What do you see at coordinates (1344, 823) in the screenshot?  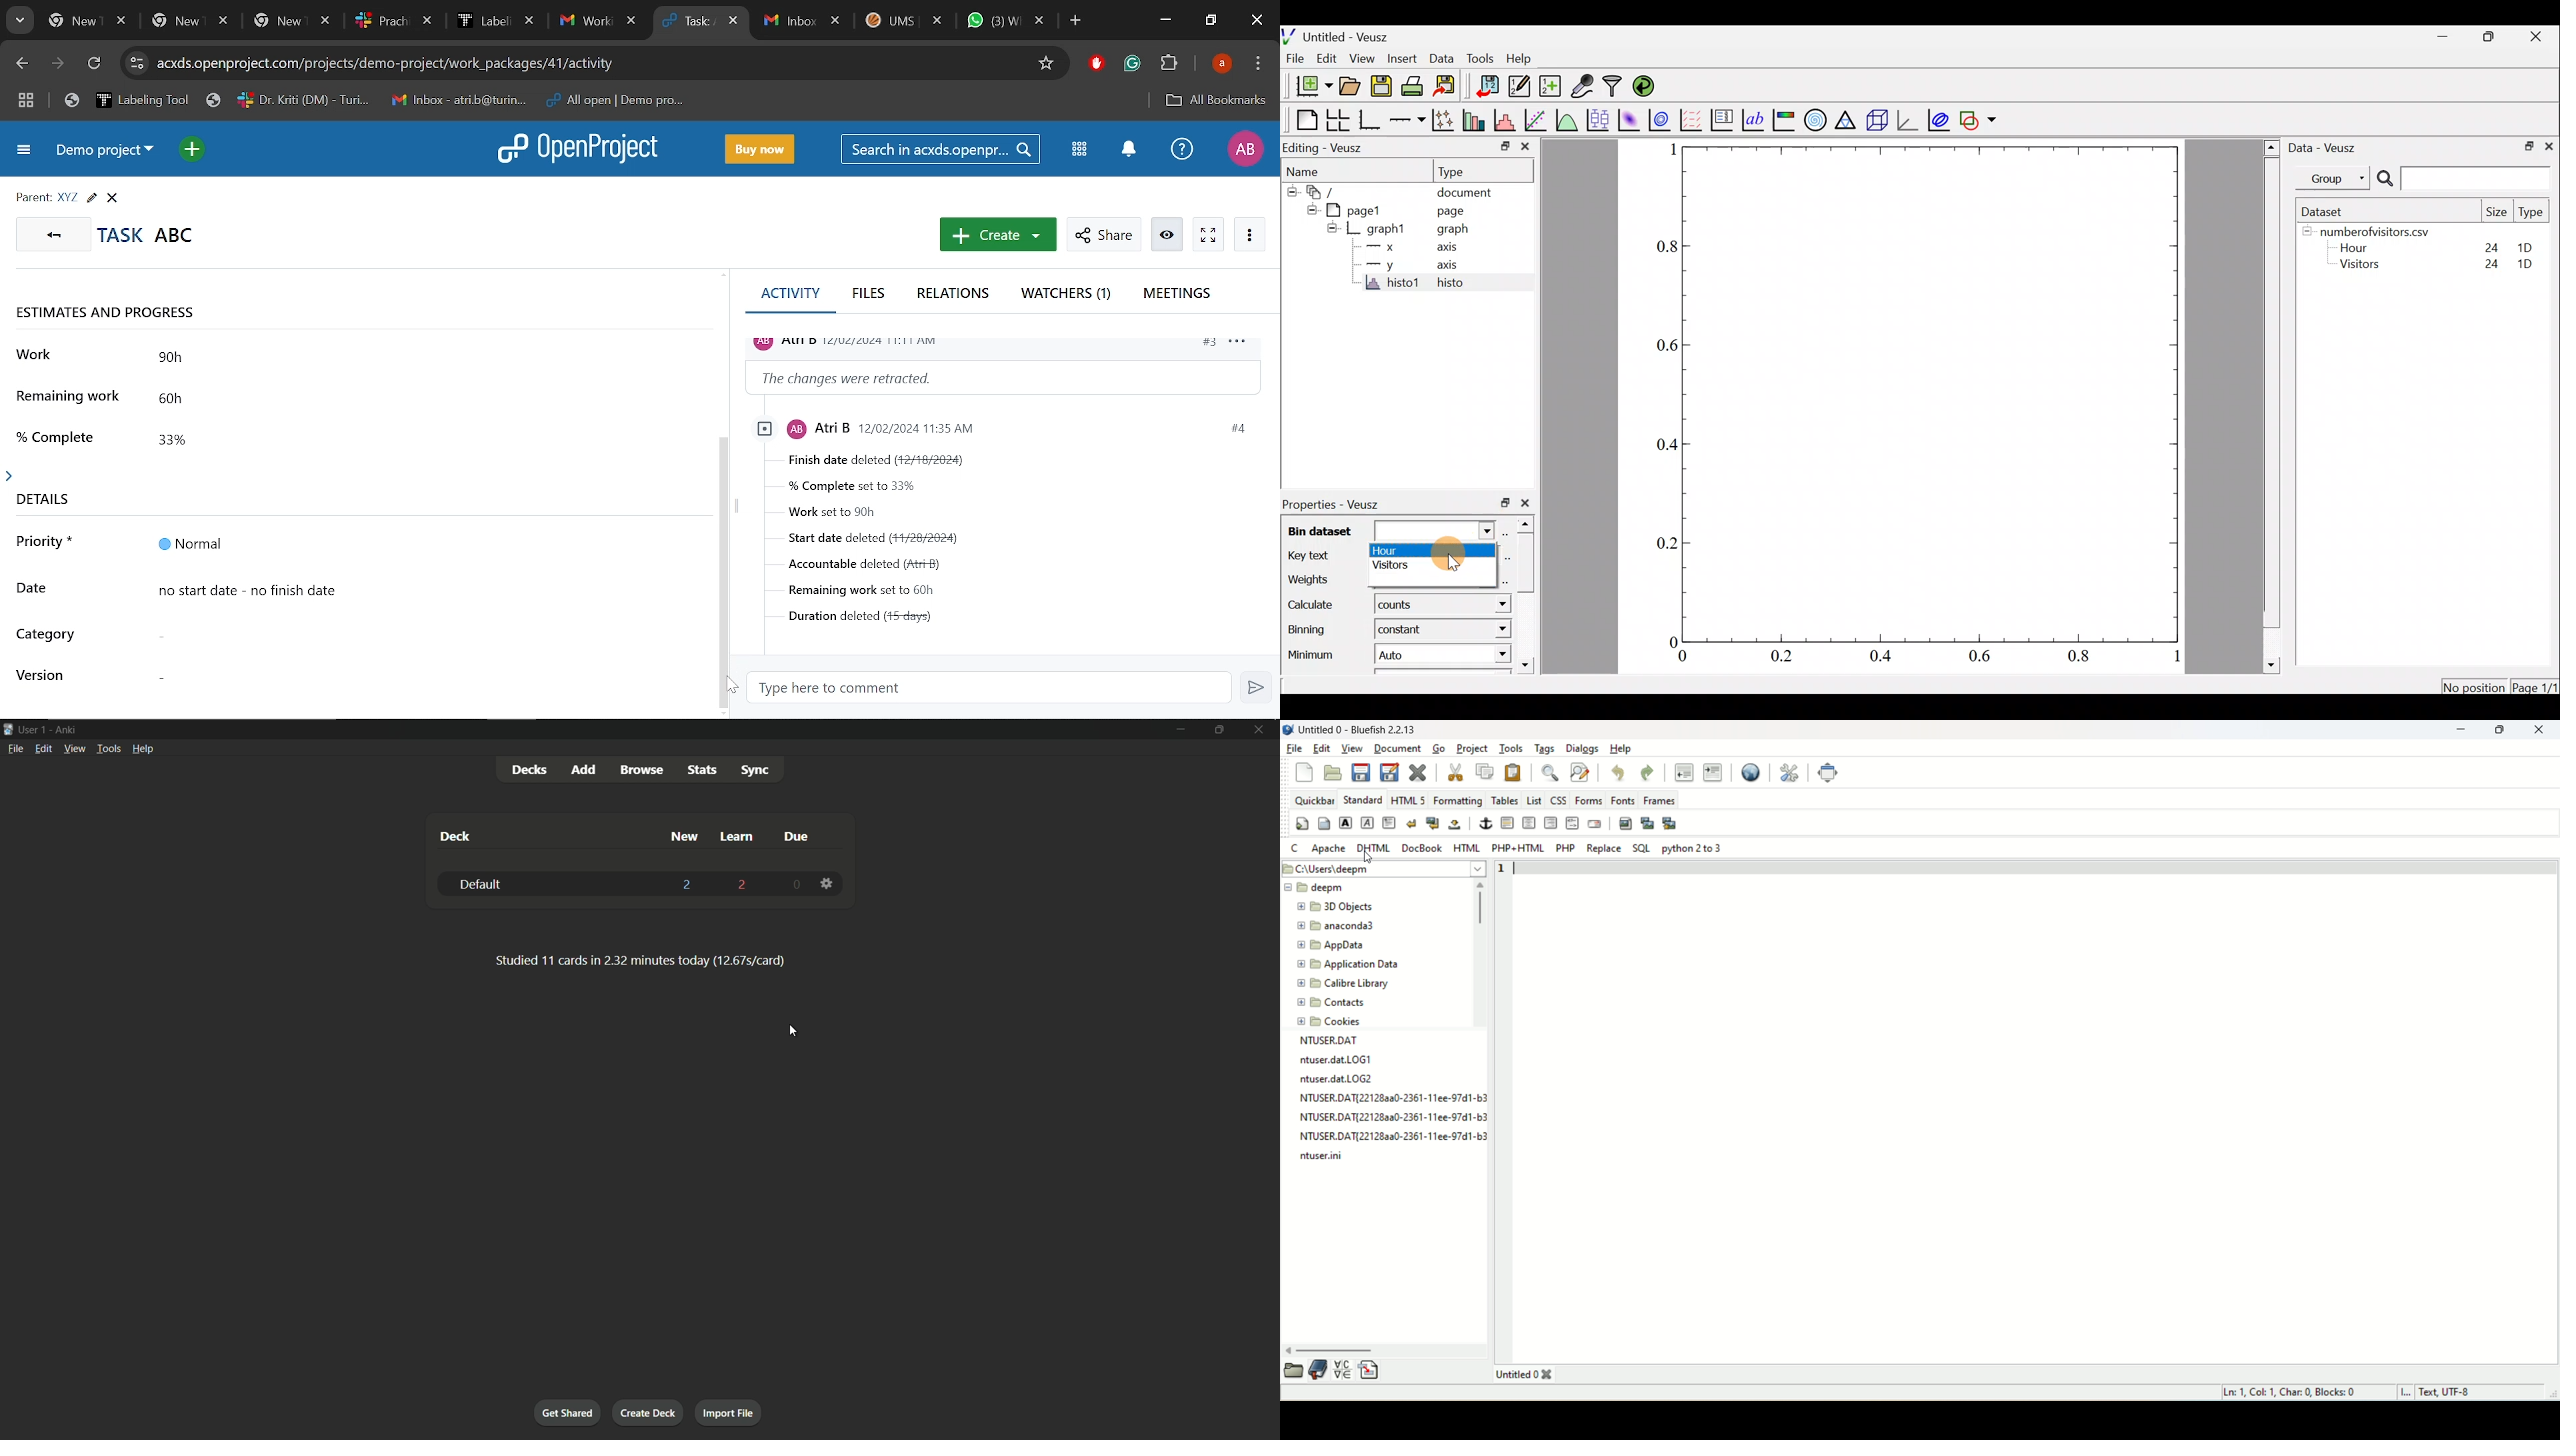 I see `strong` at bounding box center [1344, 823].